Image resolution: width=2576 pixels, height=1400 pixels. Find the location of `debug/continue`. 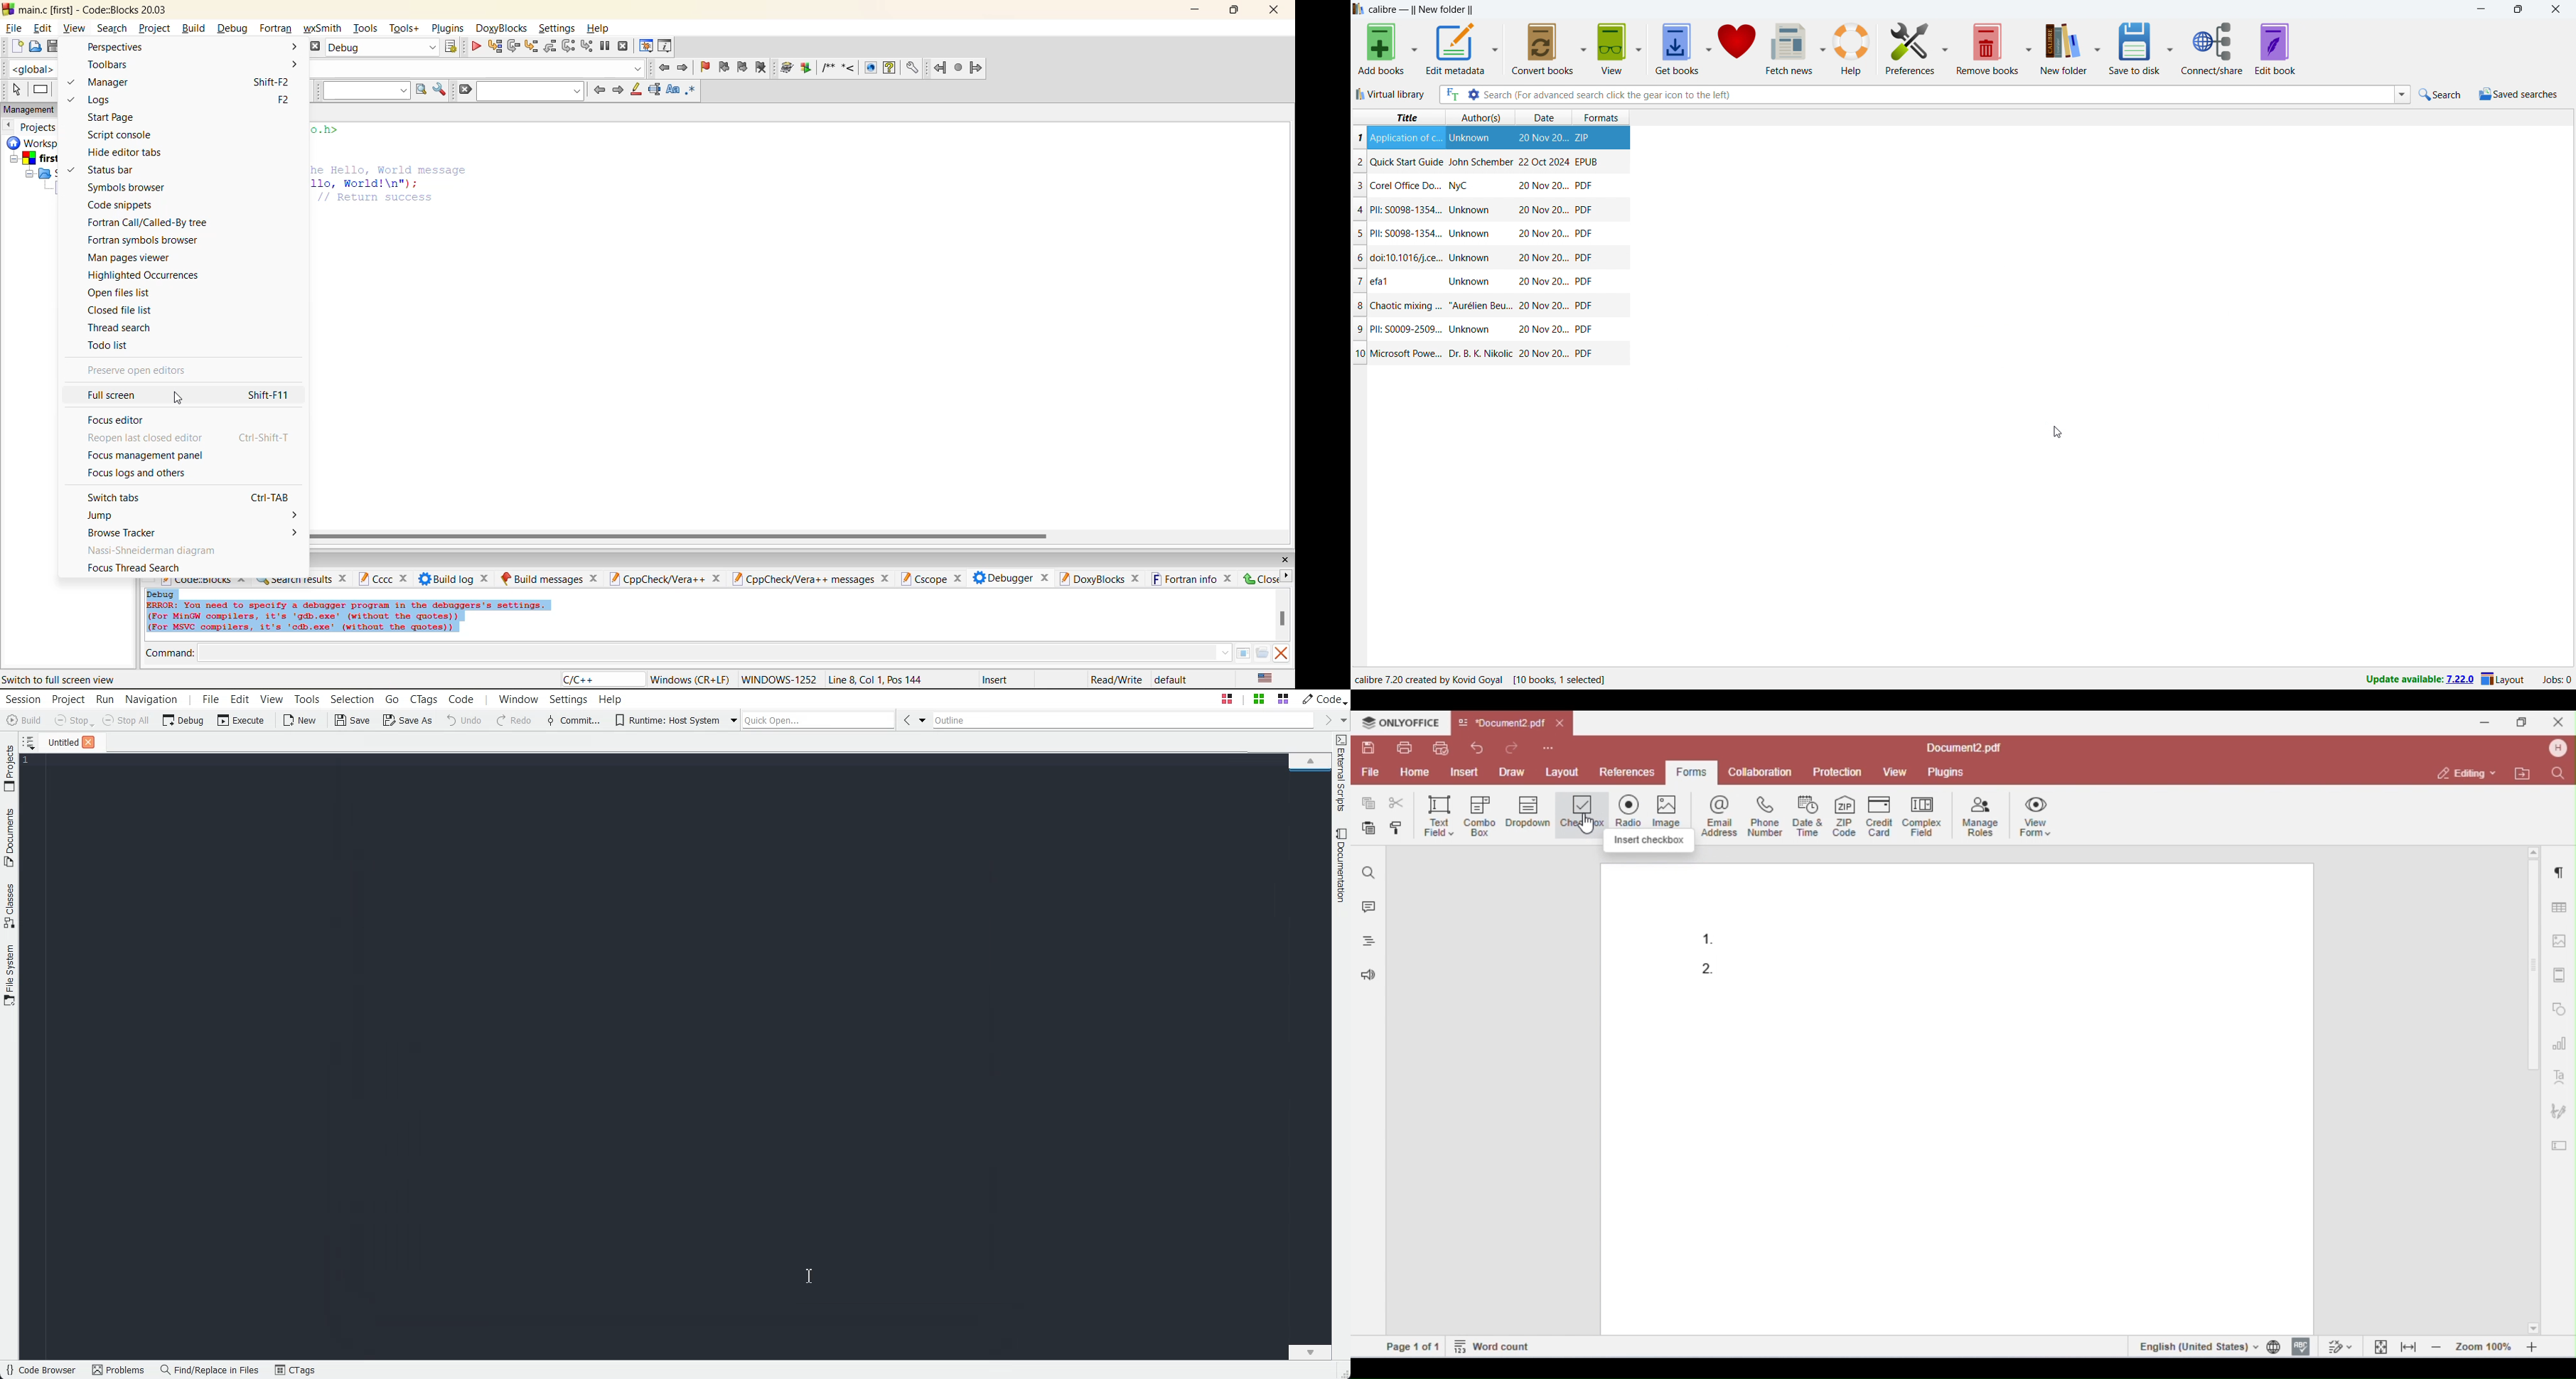

debug/continue is located at coordinates (478, 47).